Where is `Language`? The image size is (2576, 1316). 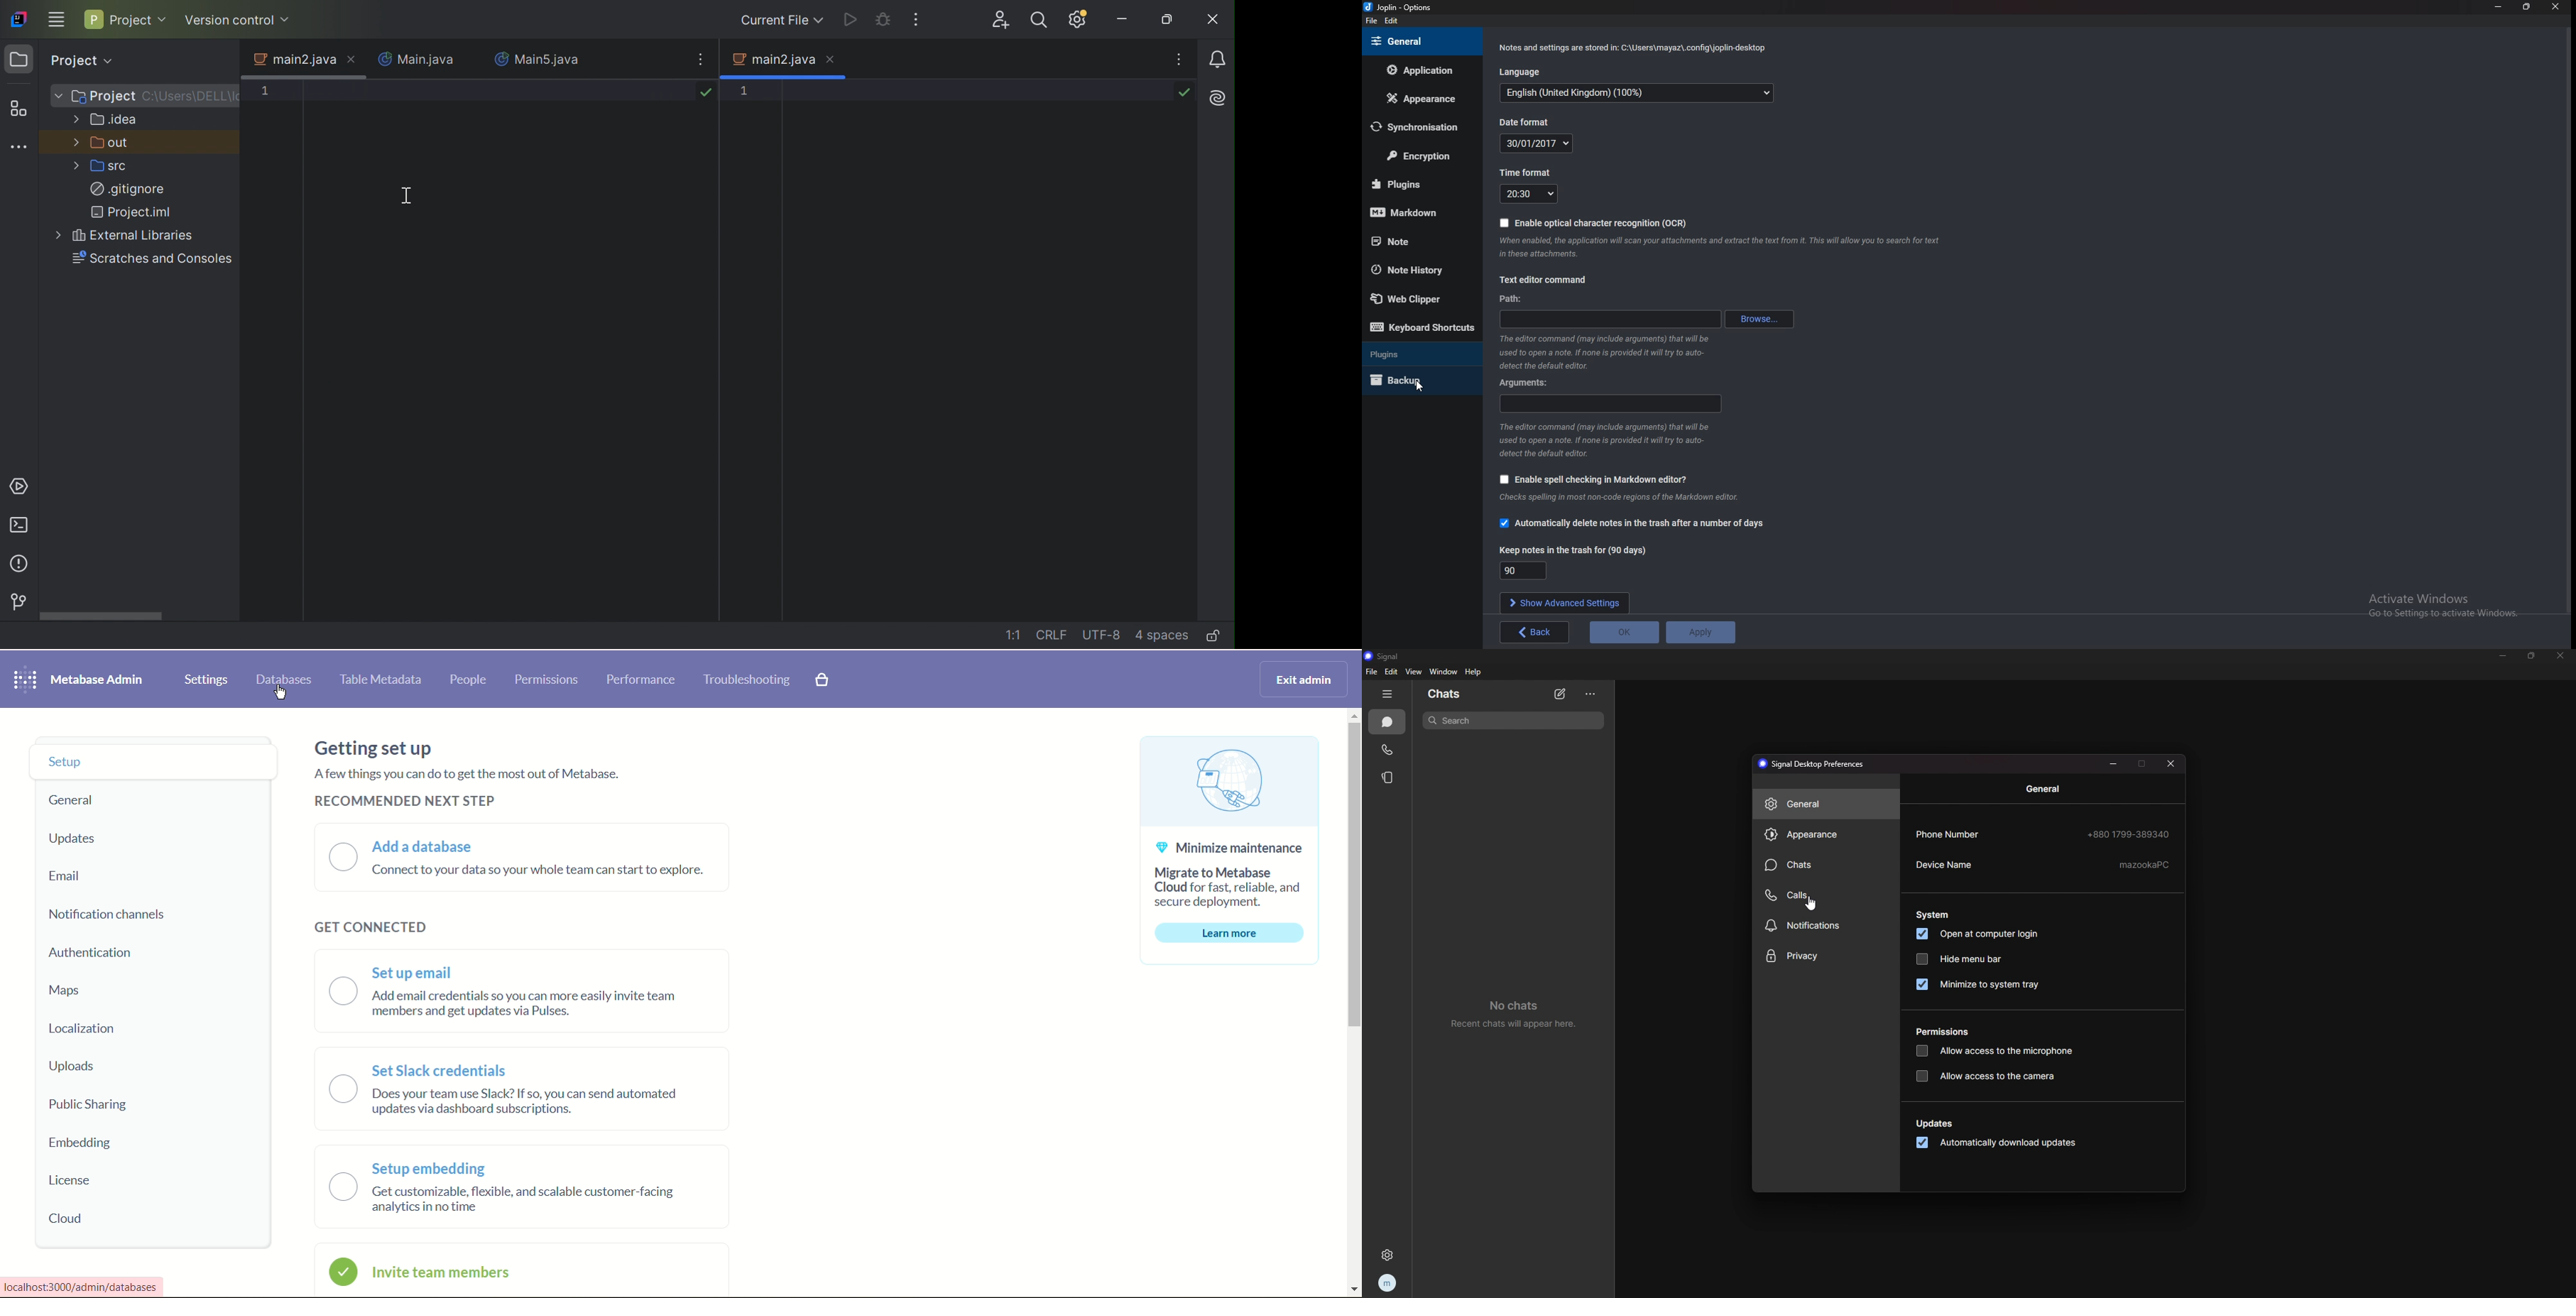 Language is located at coordinates (1634, 92).